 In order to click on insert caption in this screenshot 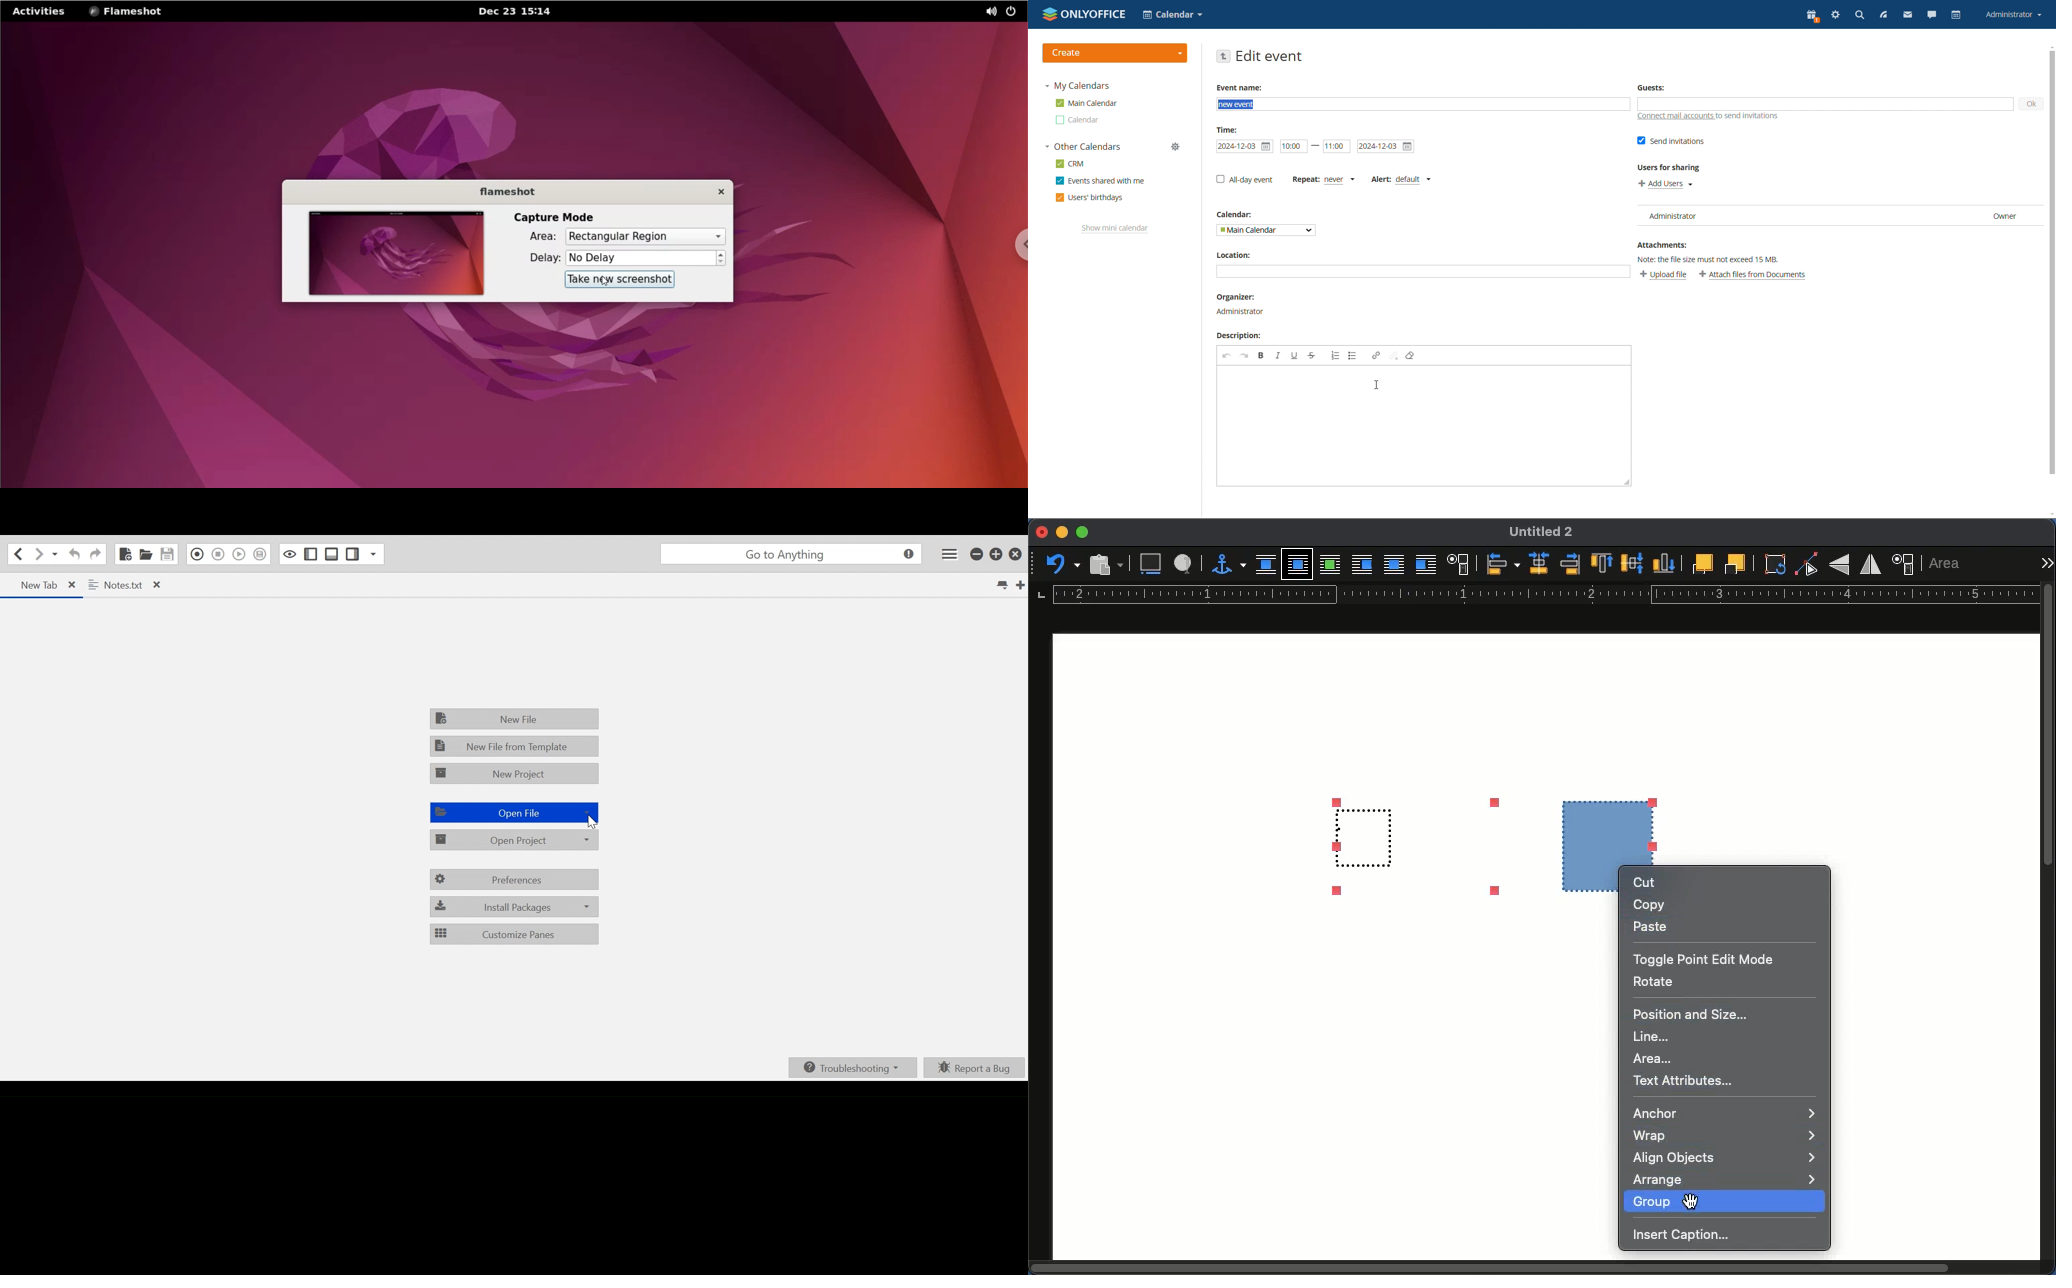, I will do `click(1151, 564)`.